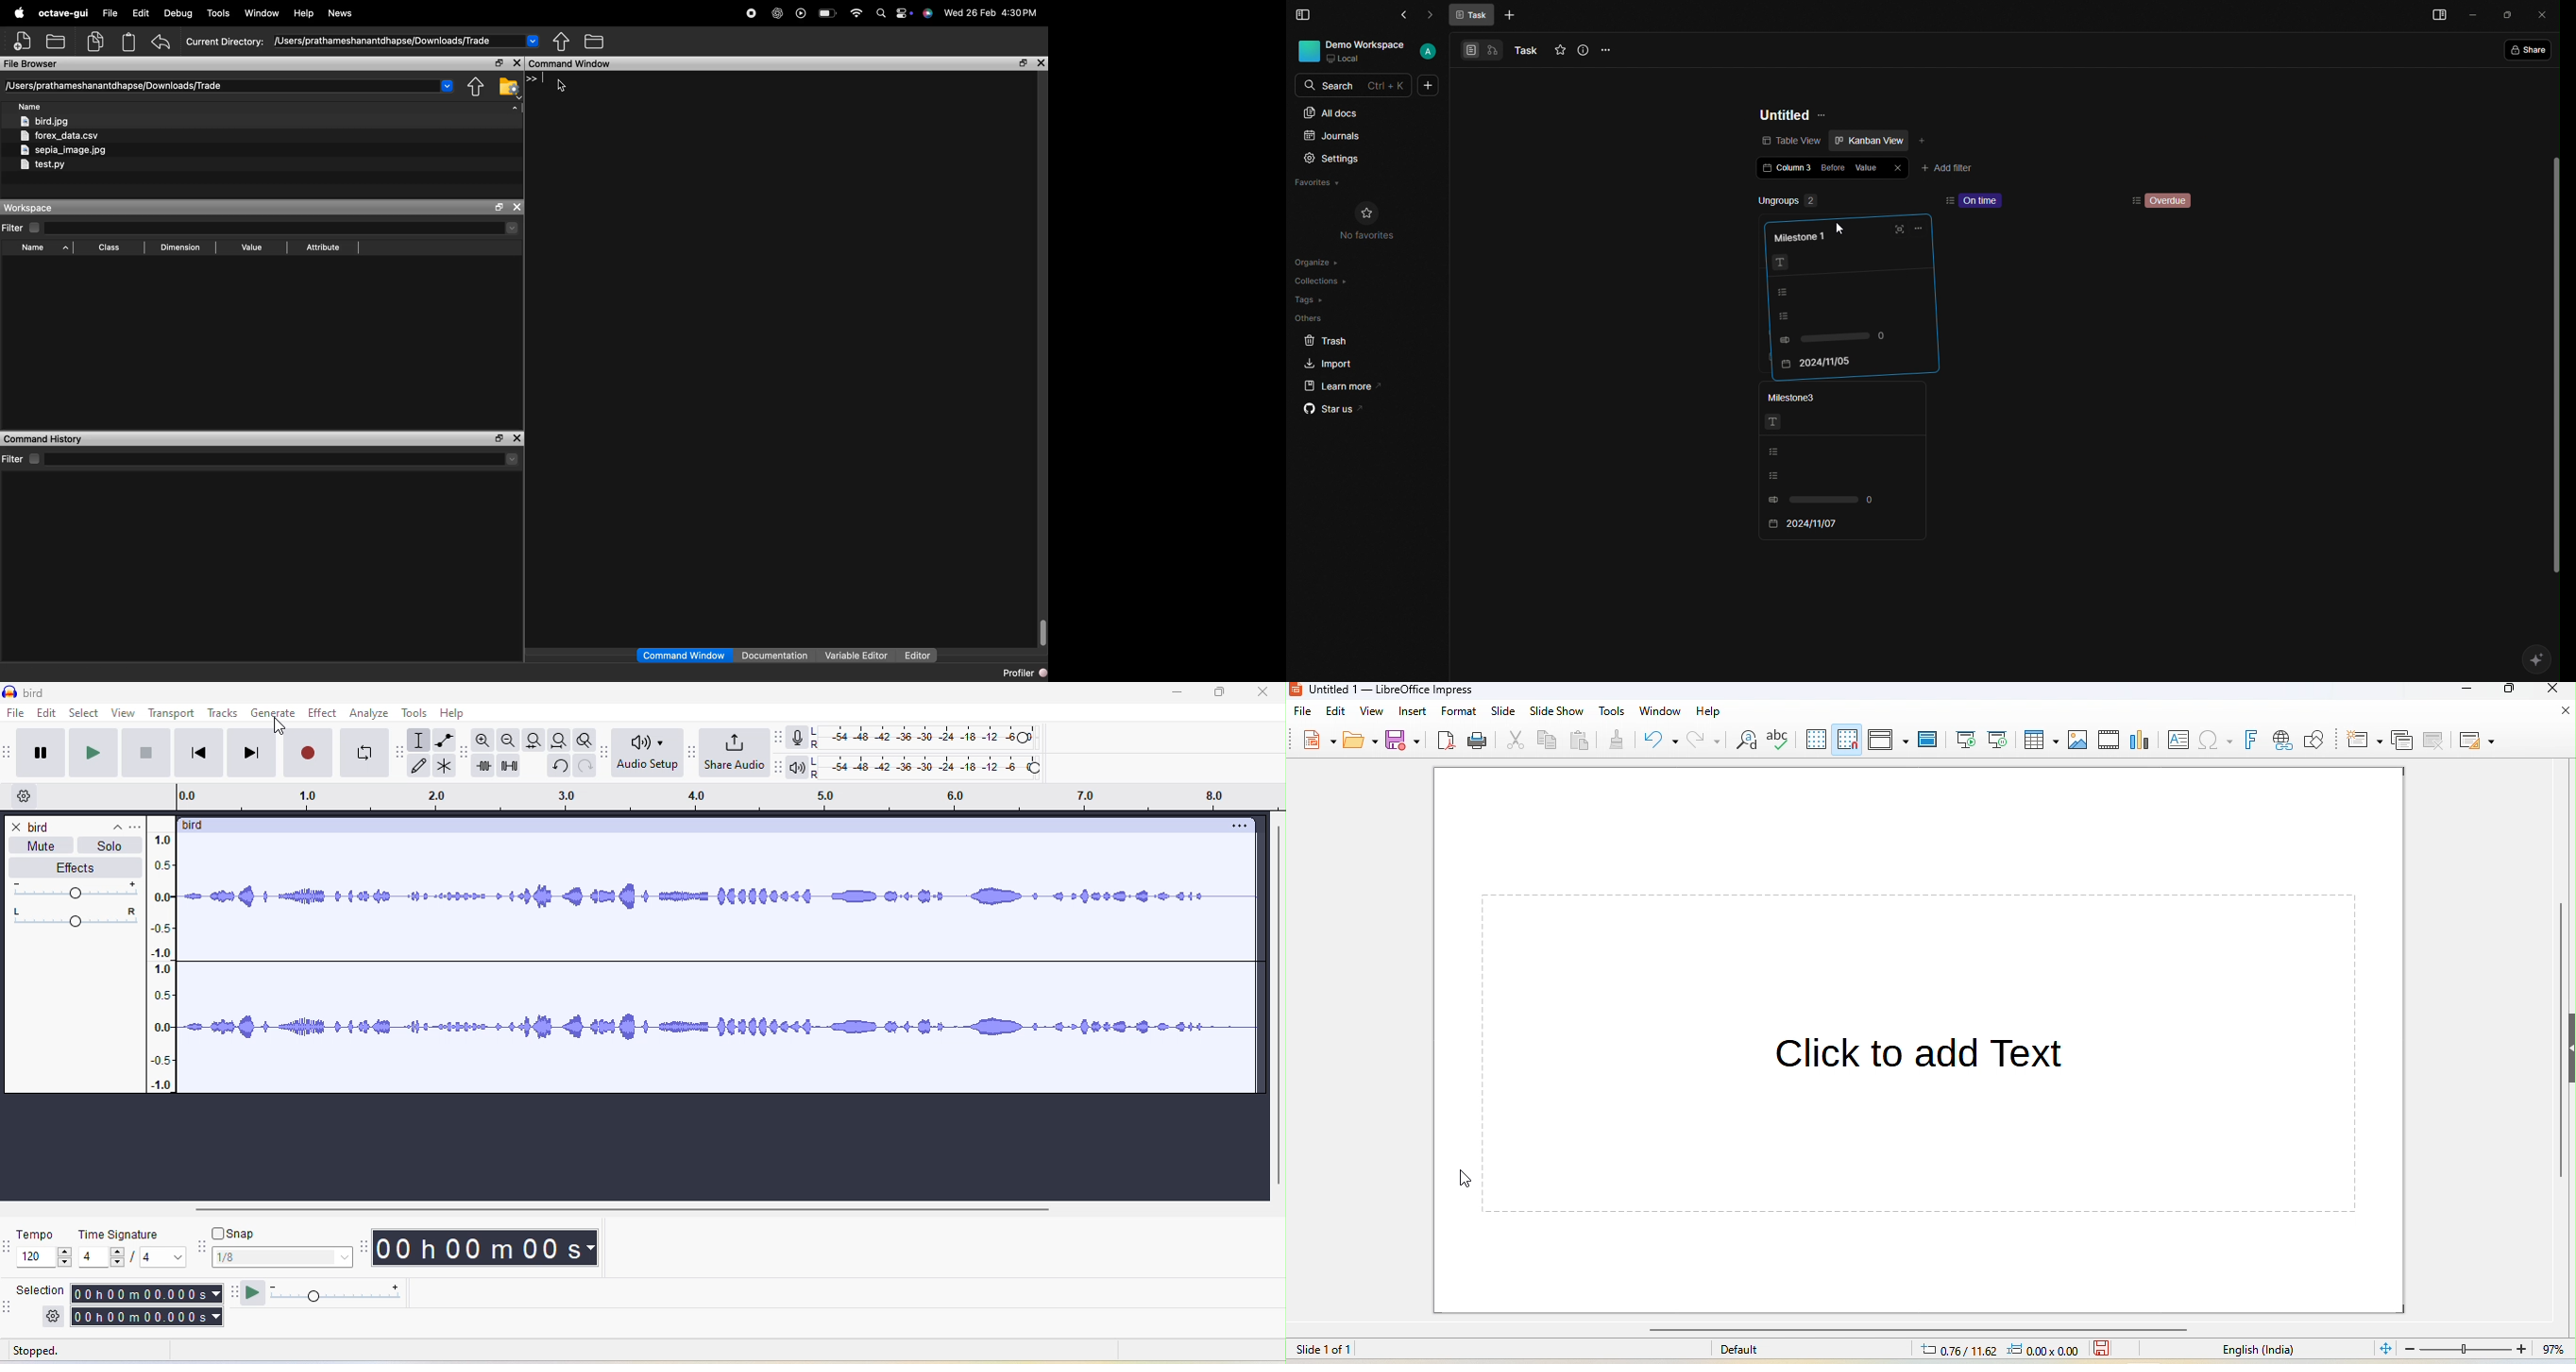 Image resolution: width=2576 pixels, height=1372 pixels. I want to click on pause, so click(41, 752).